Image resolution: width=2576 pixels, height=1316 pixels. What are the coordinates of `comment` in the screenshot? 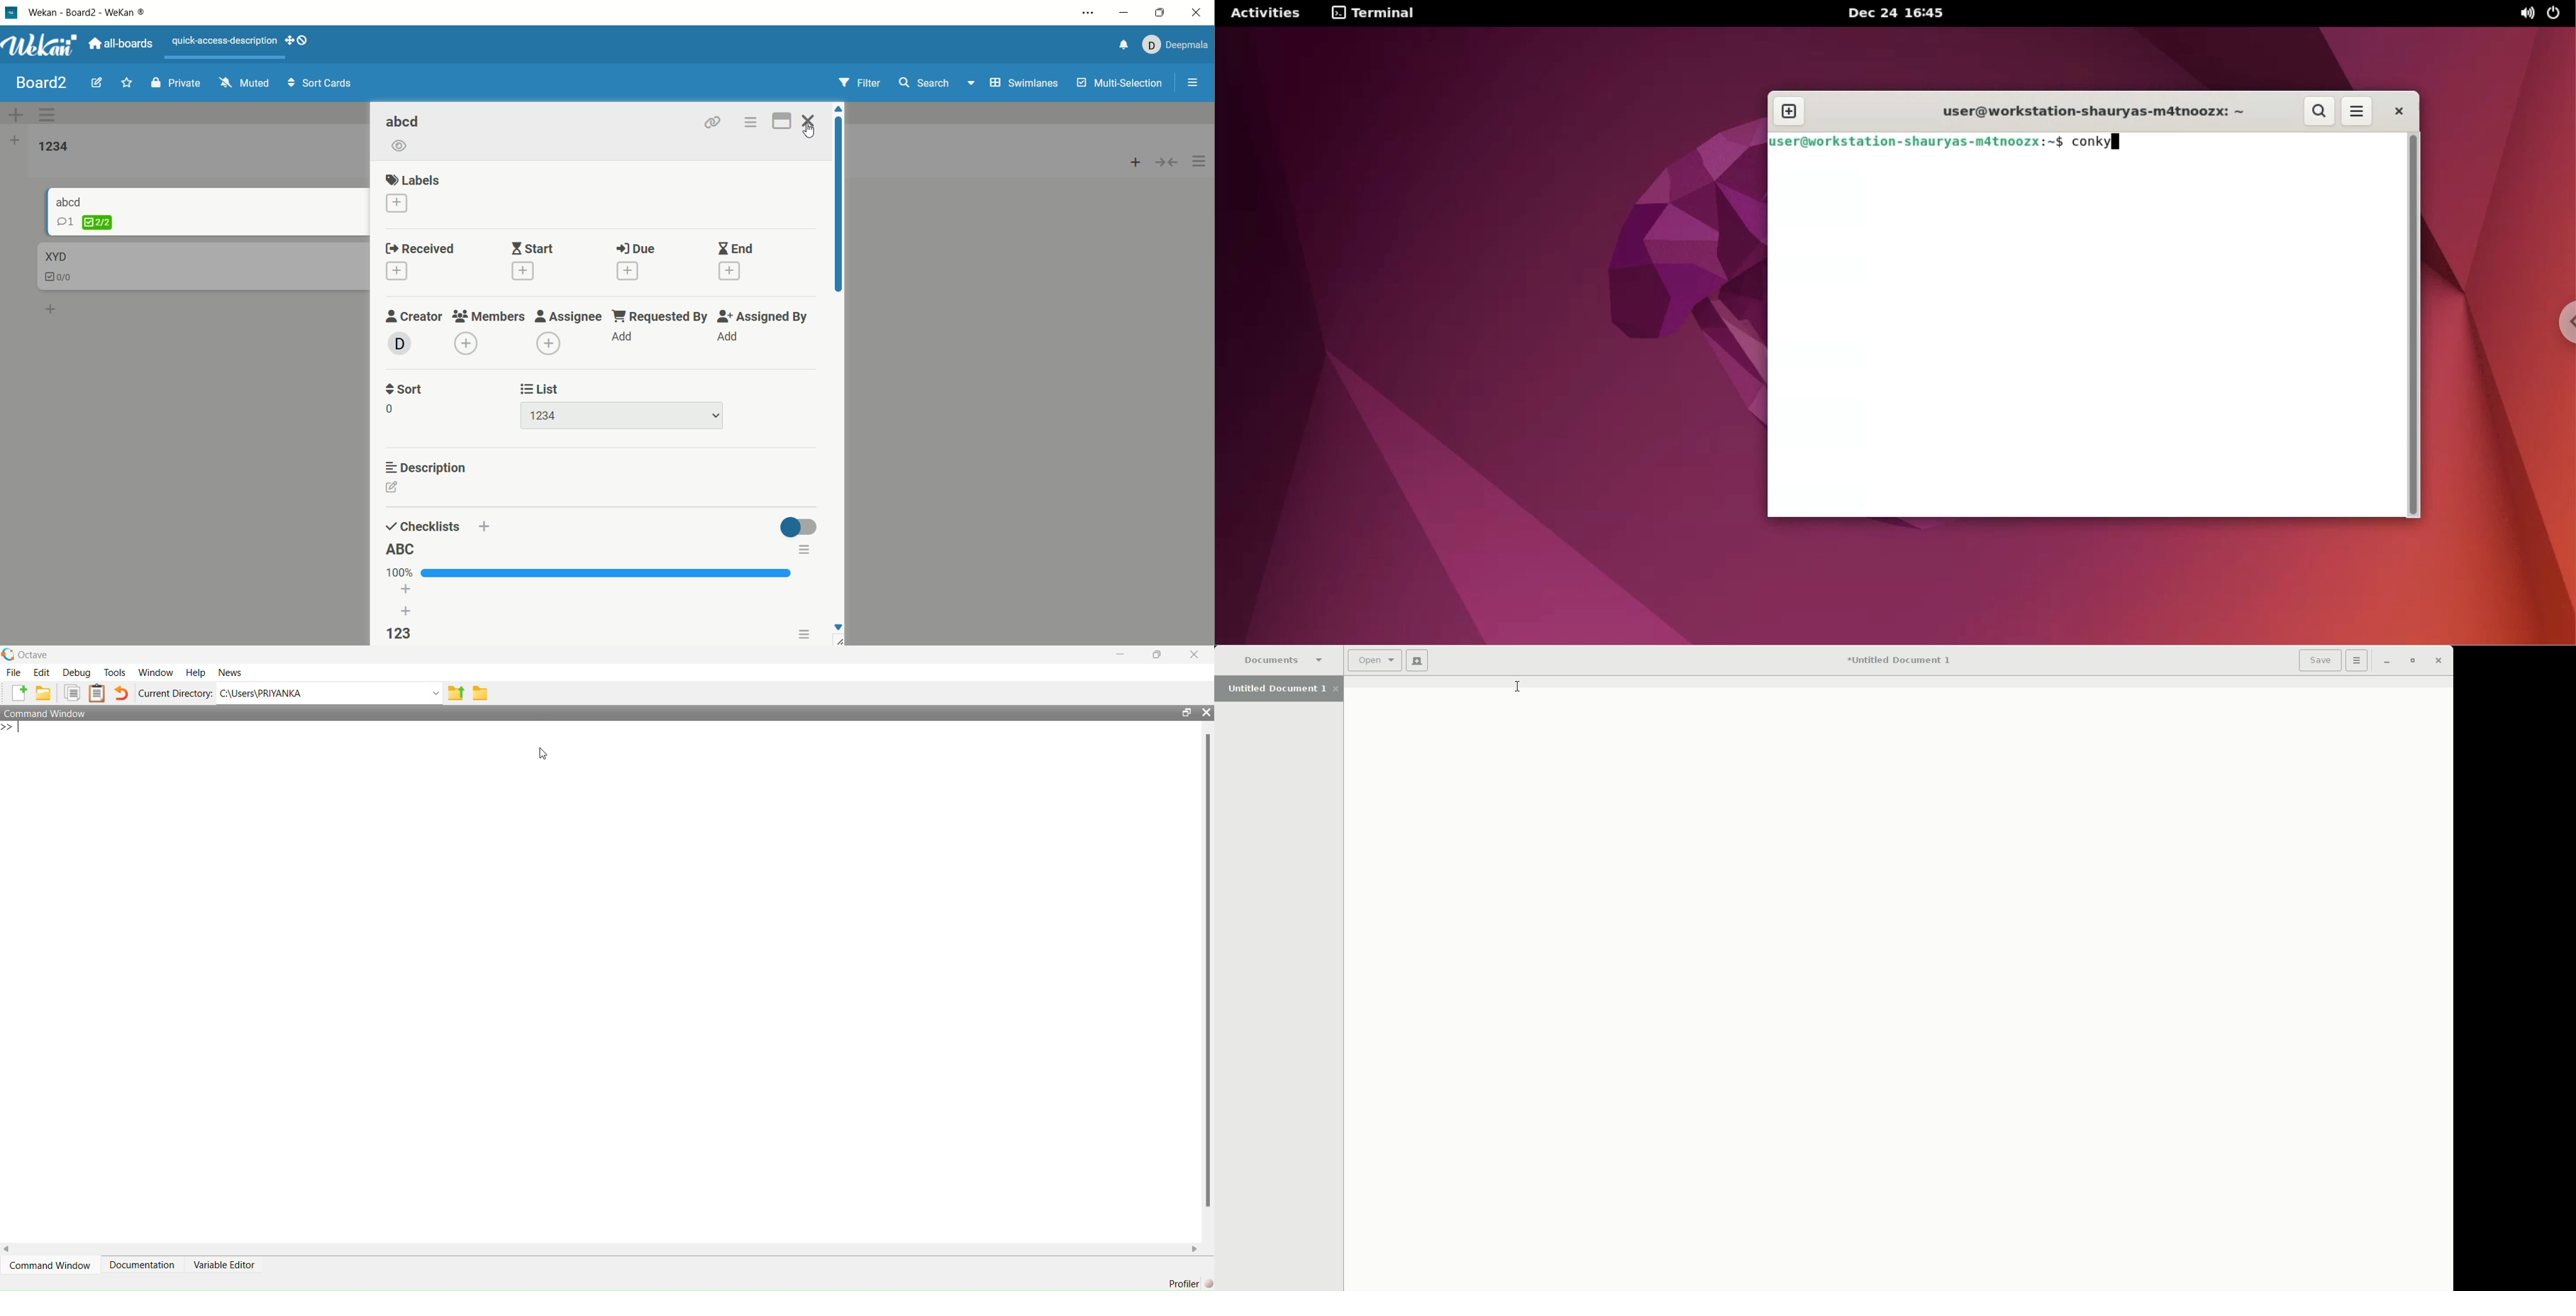 It's located at (66, 224).